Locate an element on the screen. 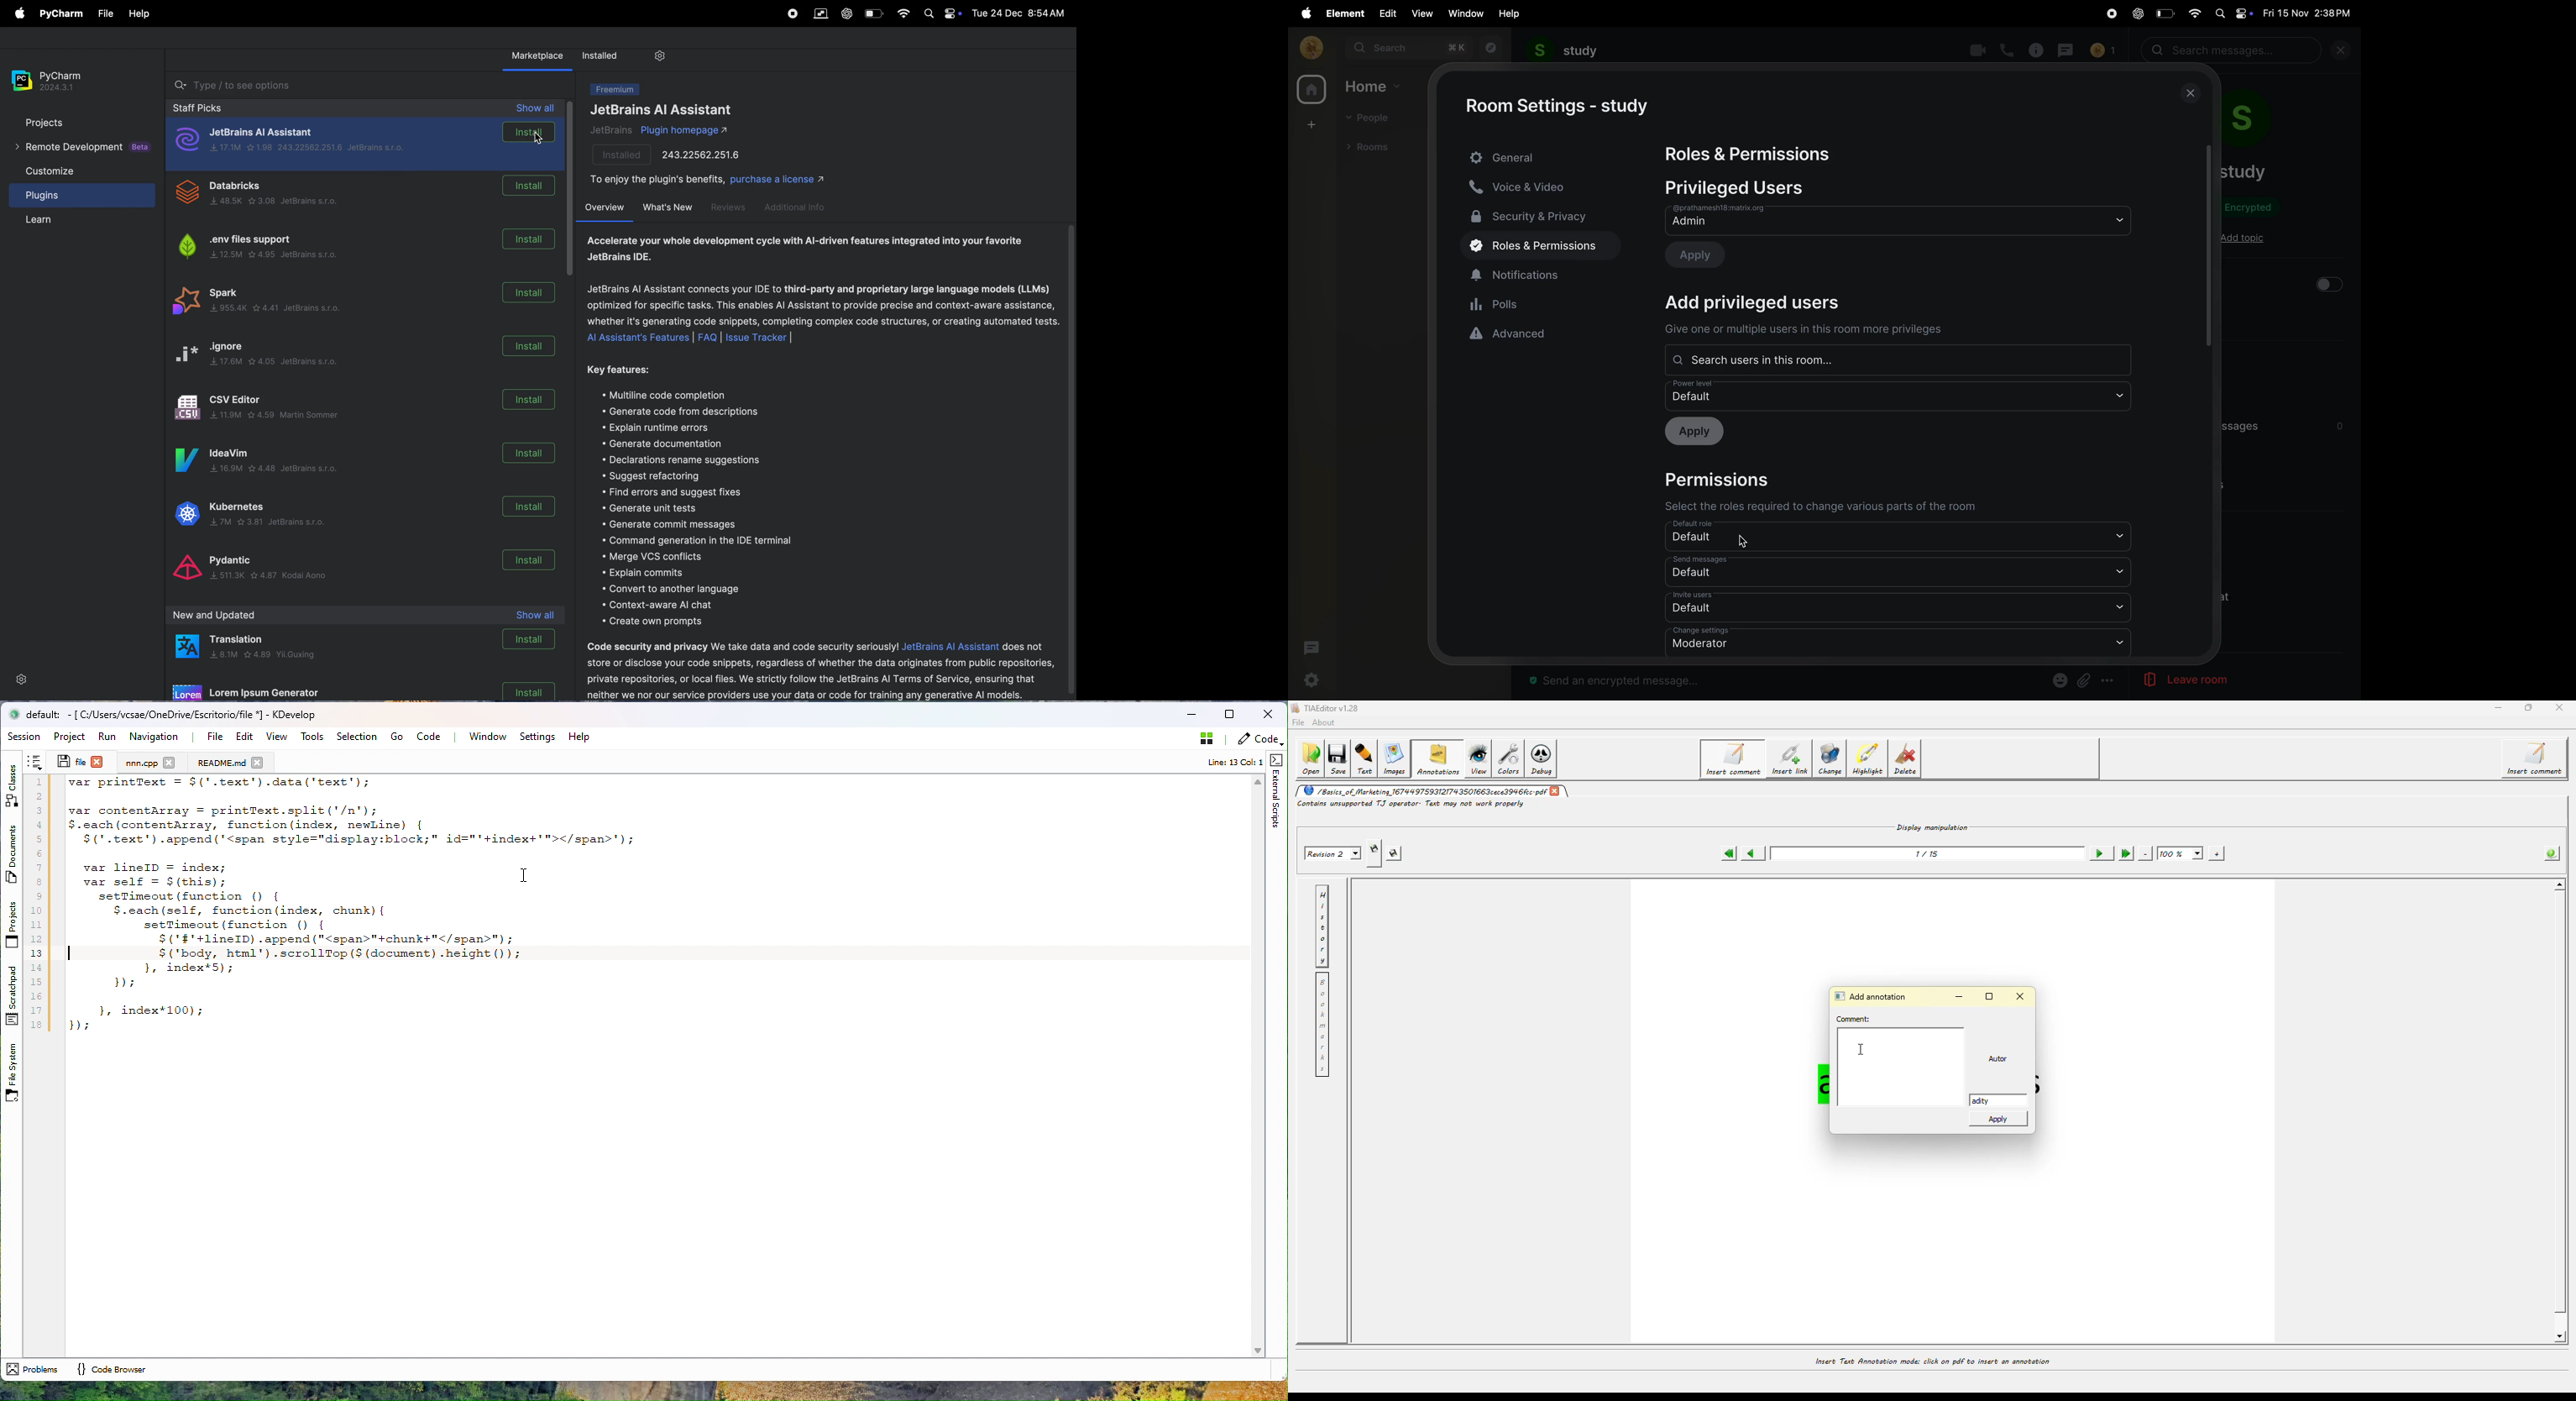 The width and height of the screenshot is (2576, 1428). Default role is located at coordinates (1895, 536).